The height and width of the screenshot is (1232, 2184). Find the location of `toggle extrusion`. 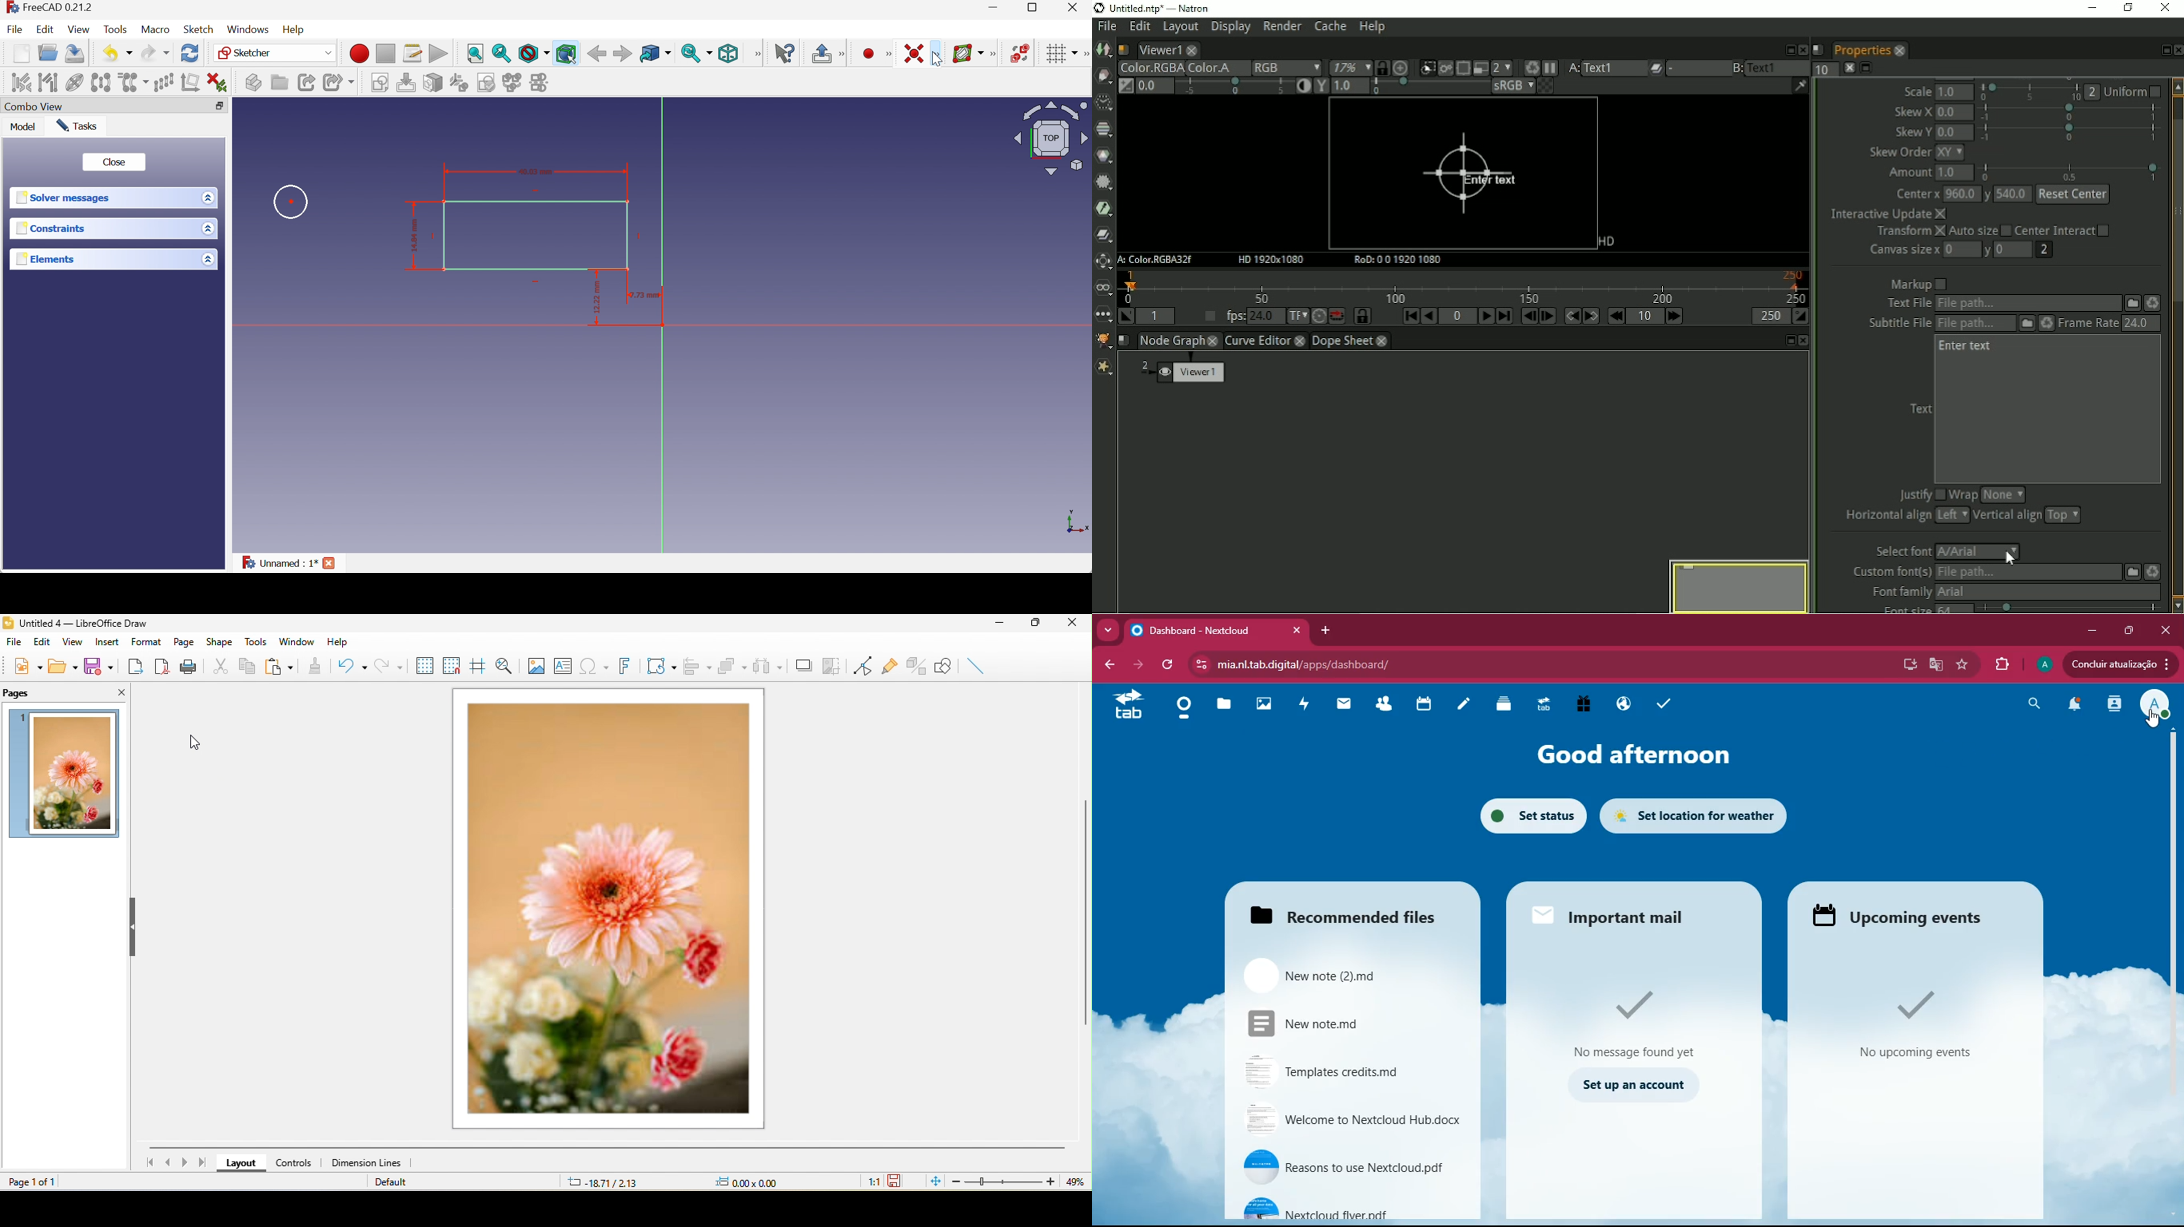

toggle extrusion is located at coordinates (916, 665).